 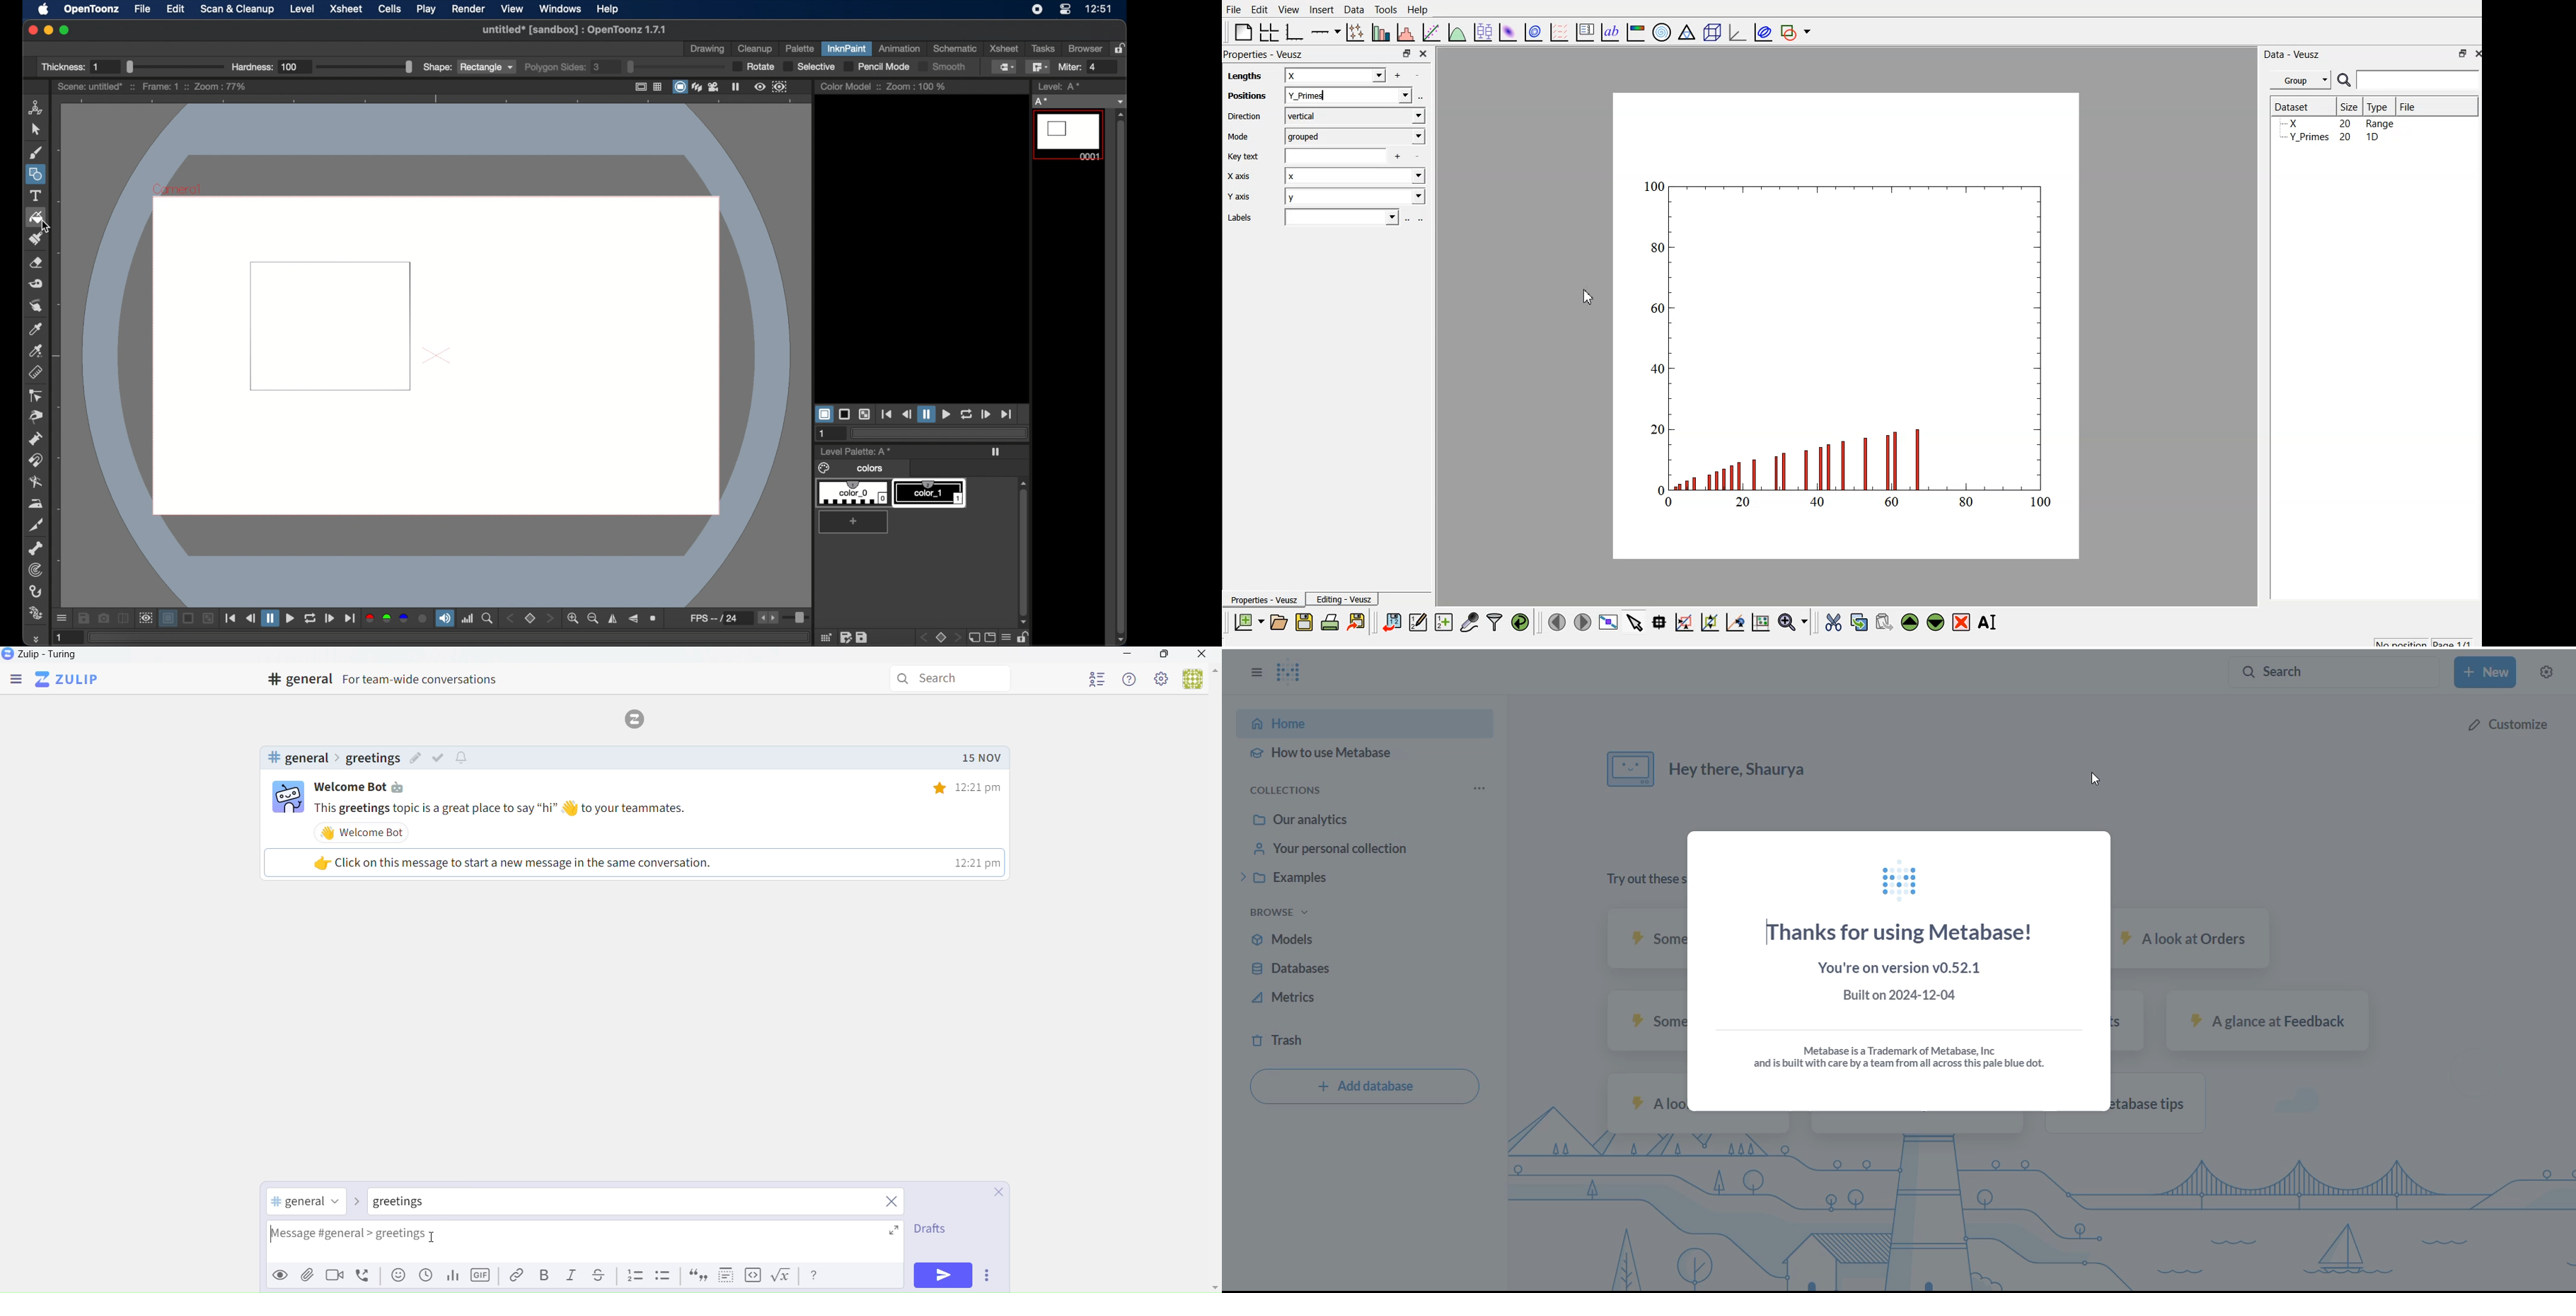 What do you see at coordinates (414, 1203) in the screenshot?
I see `Direct Message` at bounding box center [414, 1203].